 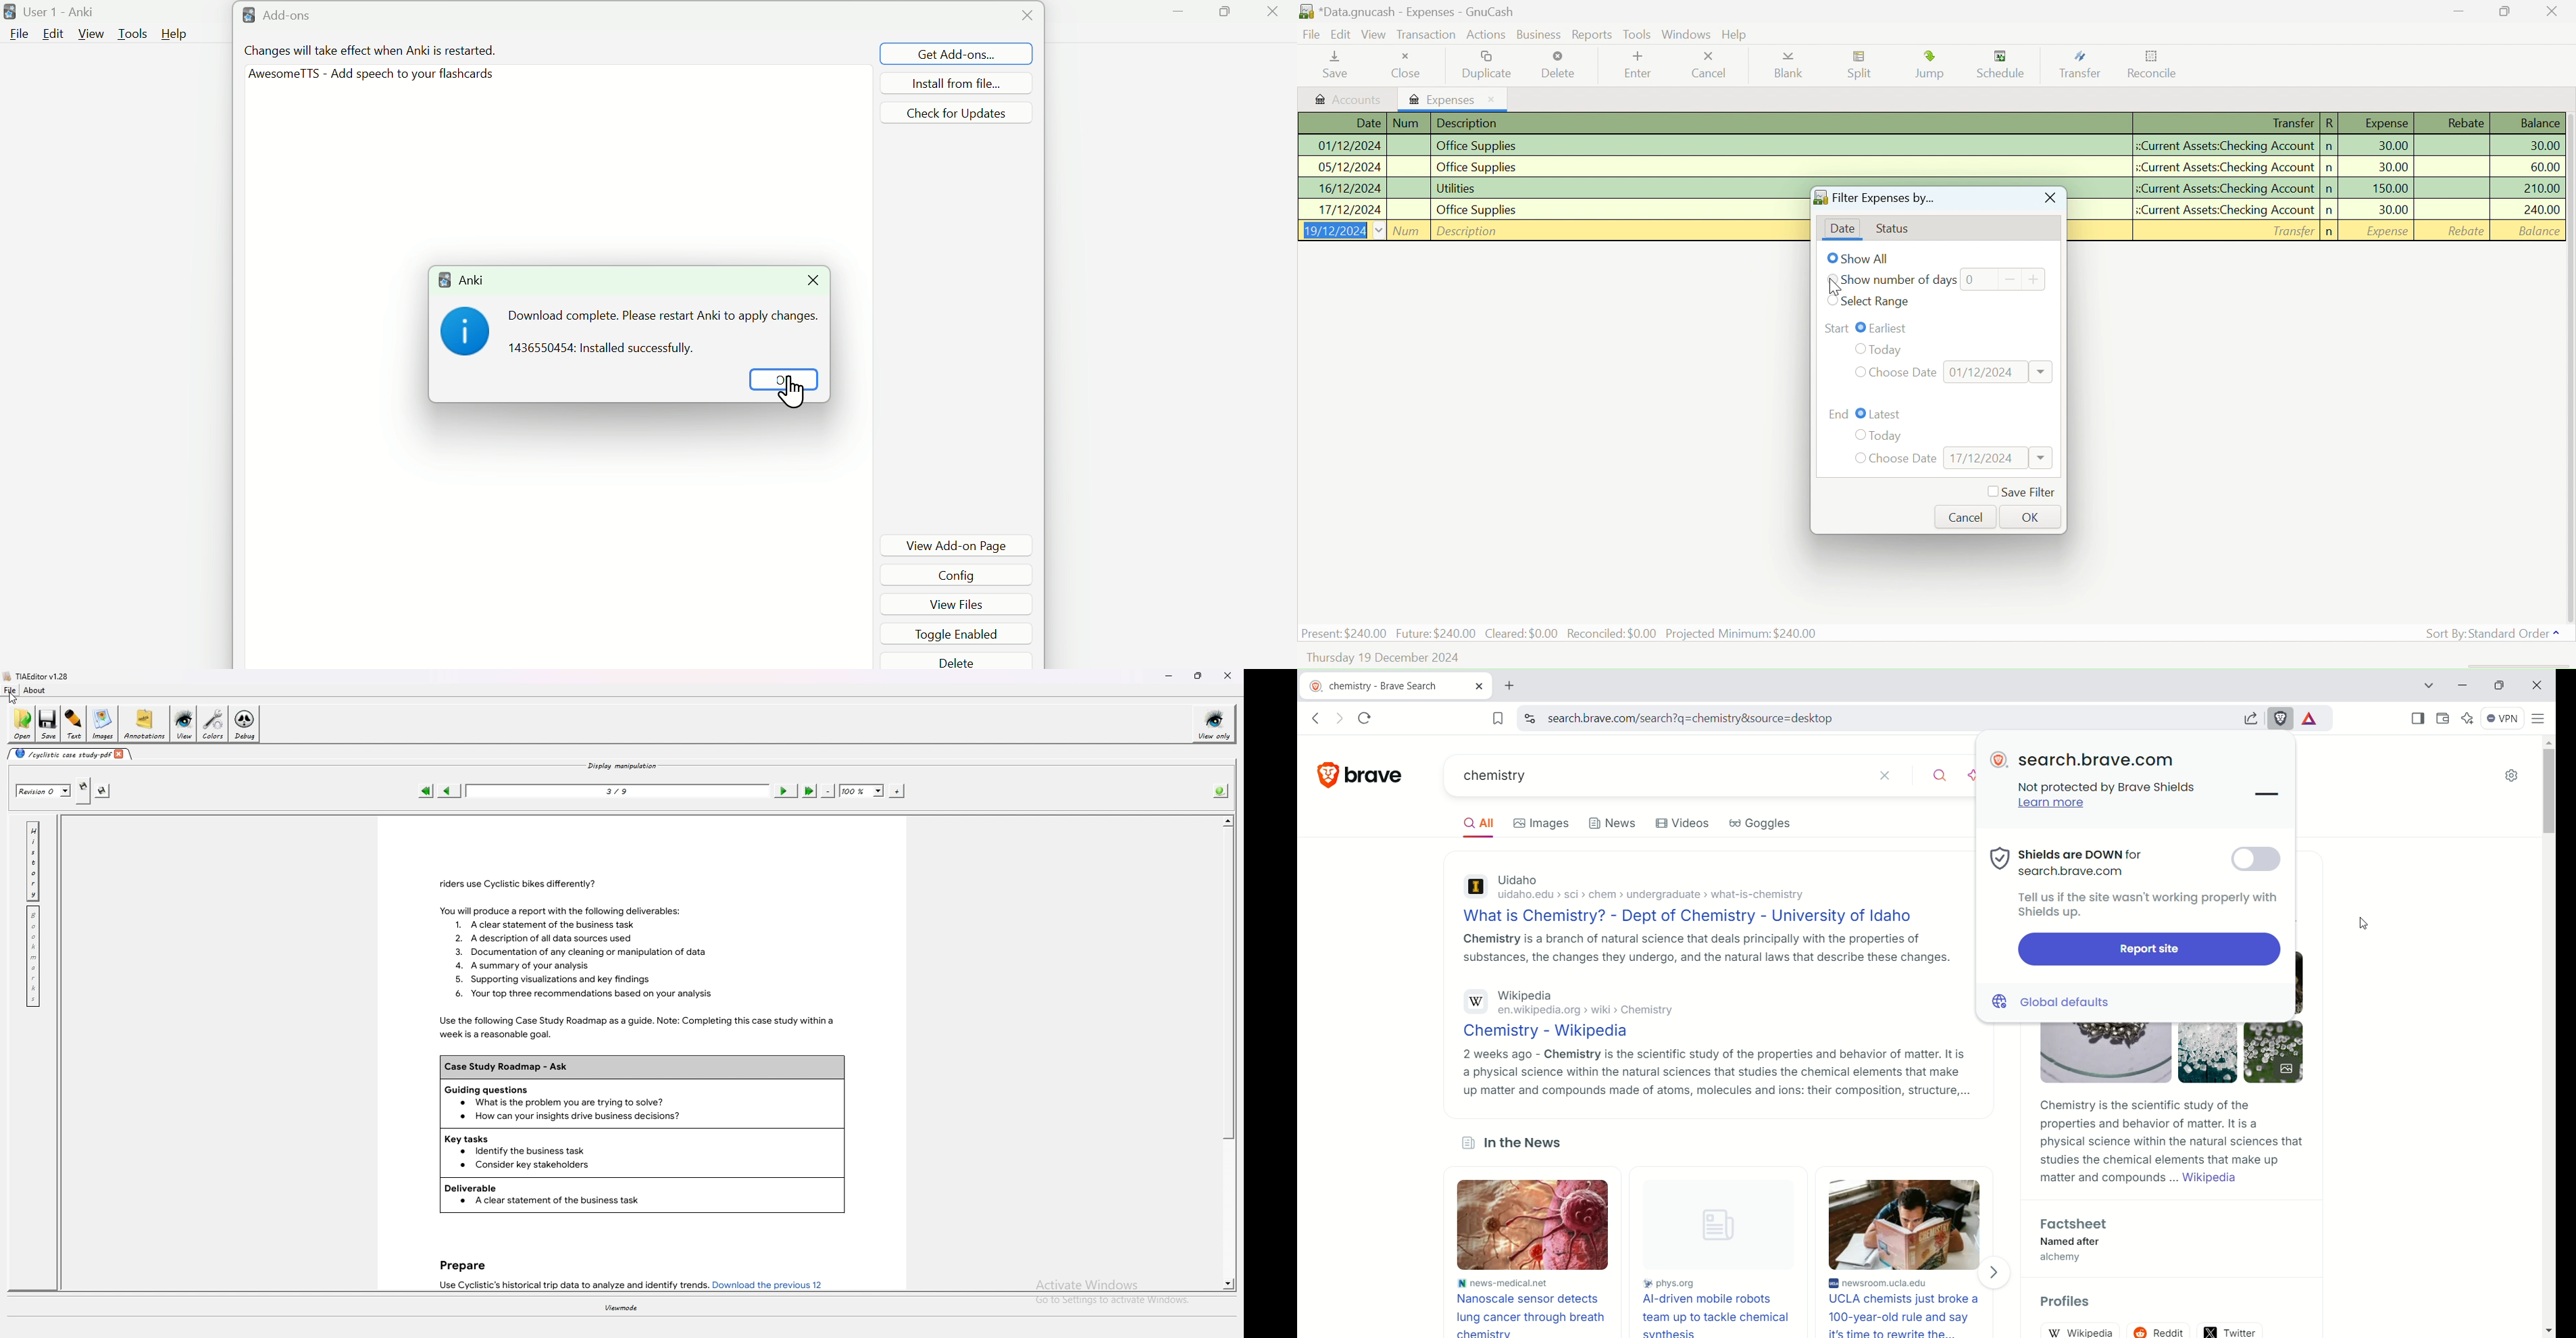 What do you see at coordinates (17, 33) in the screenshot?
I see `File` at bounding box center [17, 33].